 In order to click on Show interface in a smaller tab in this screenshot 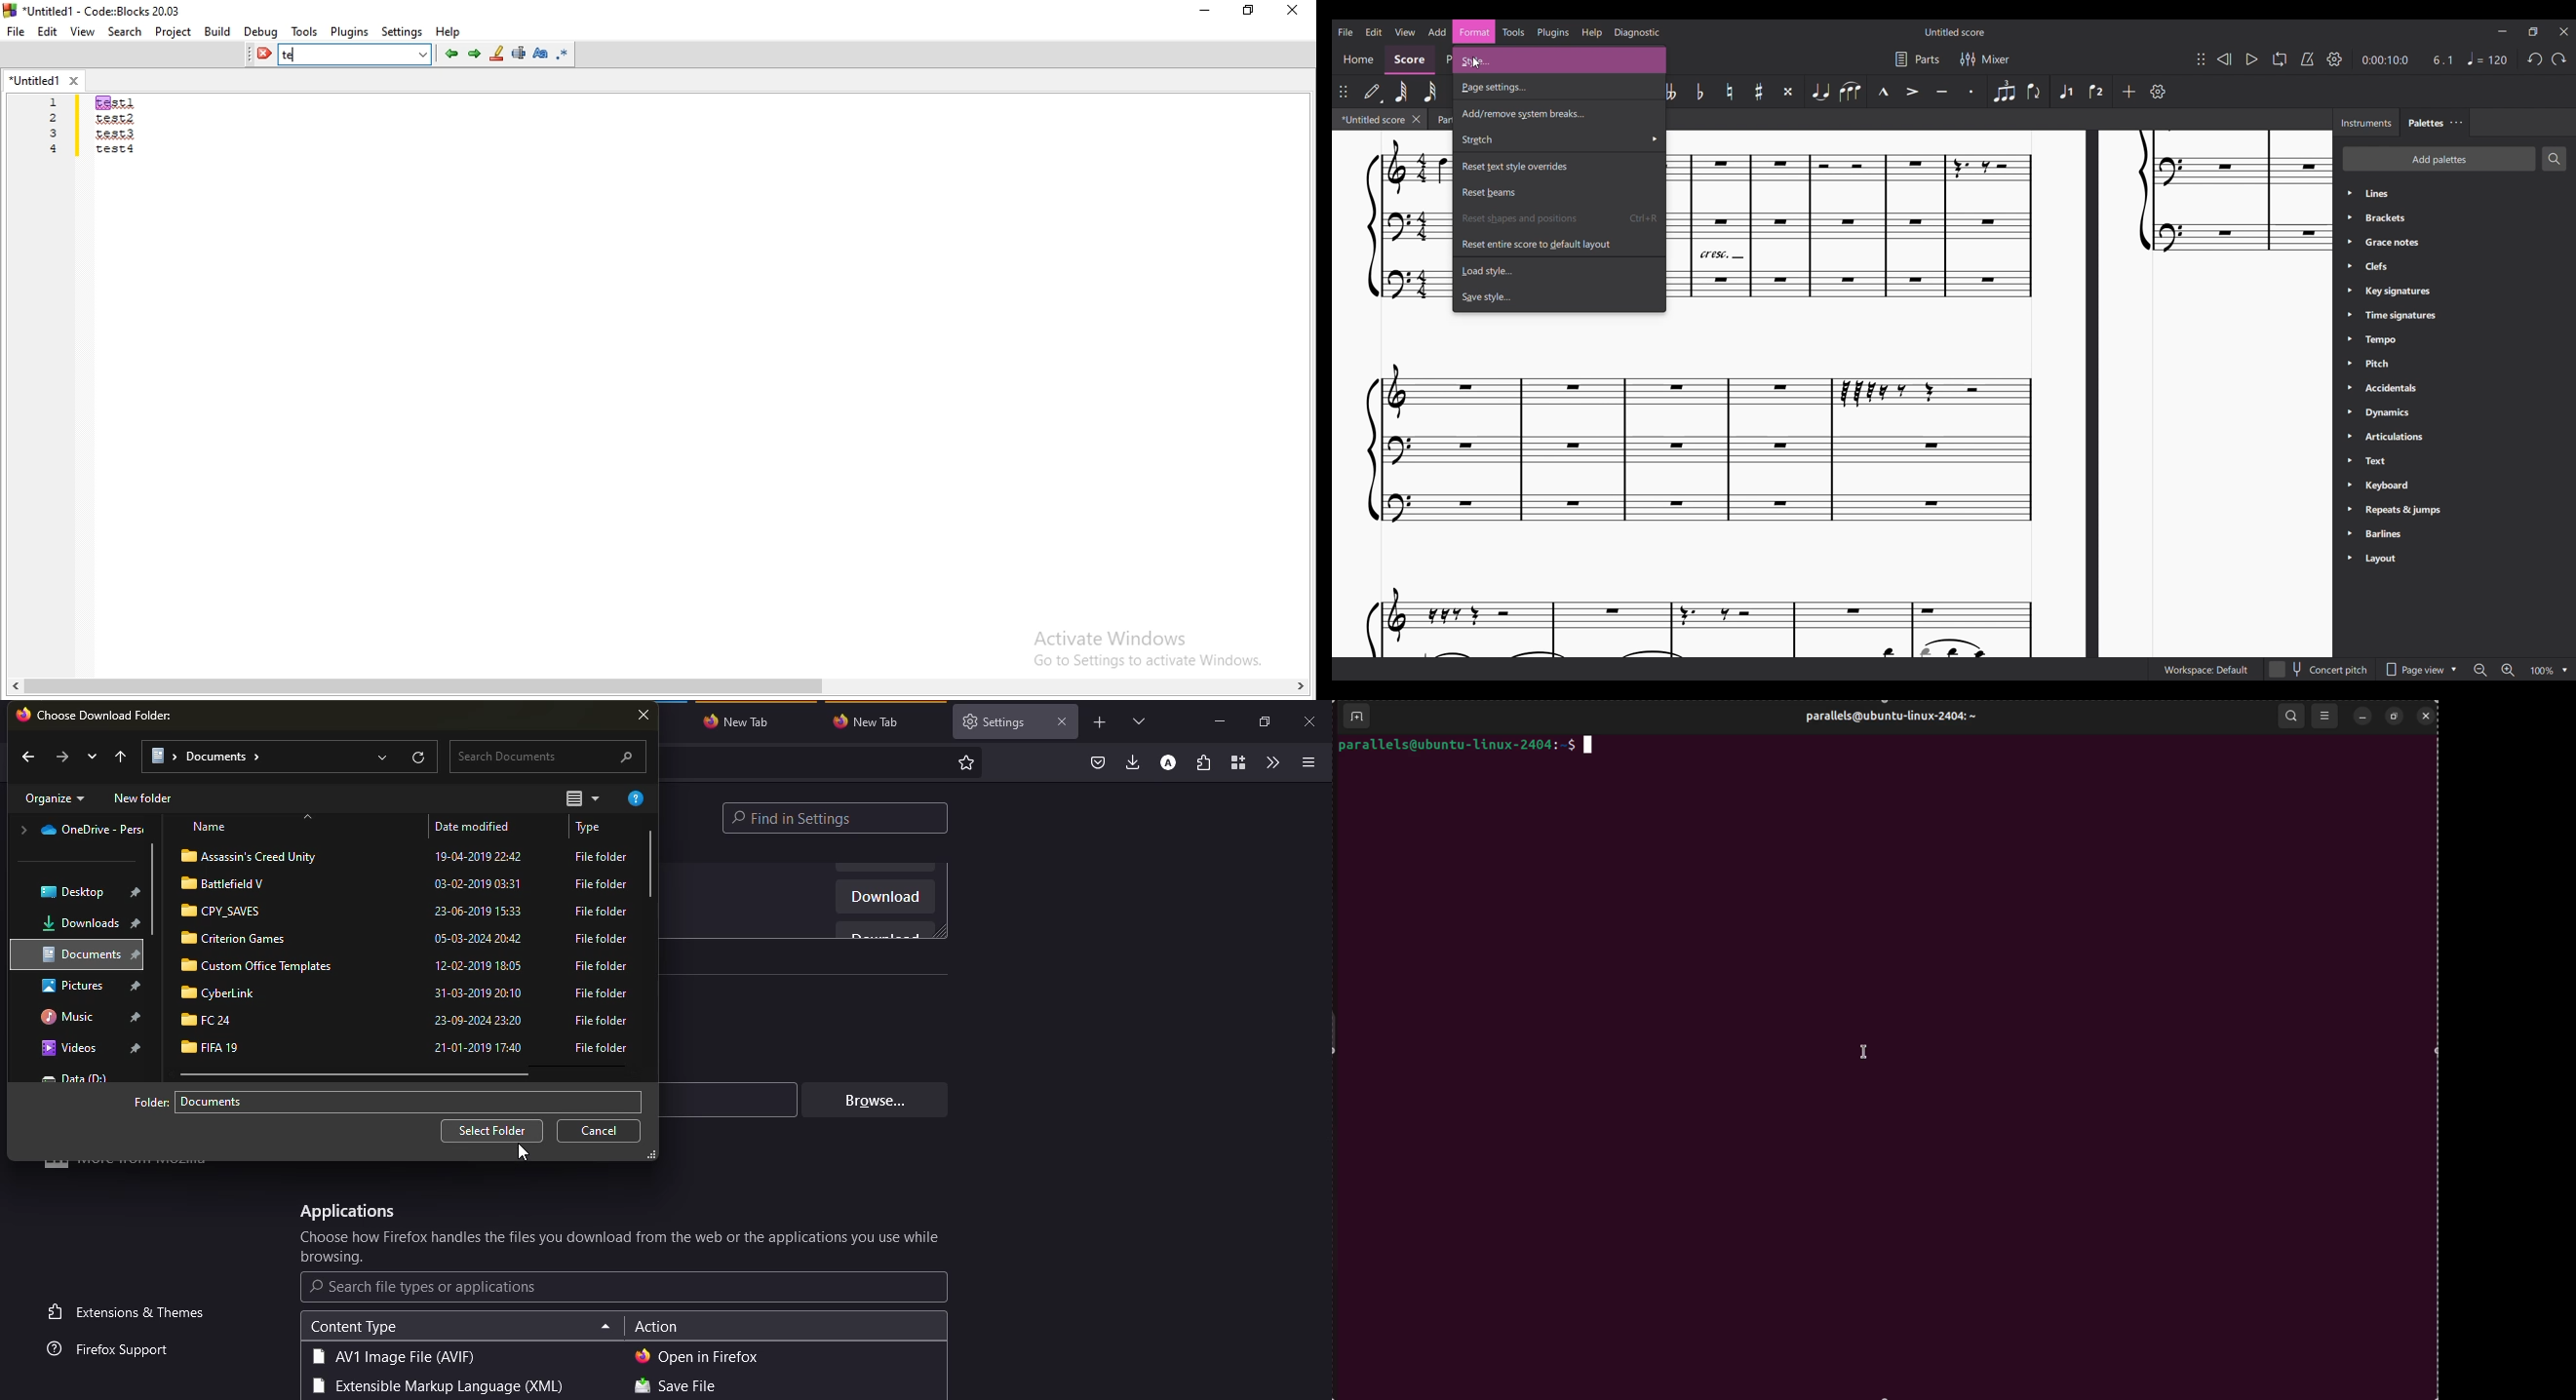, I will do `click(2533, 32)`.